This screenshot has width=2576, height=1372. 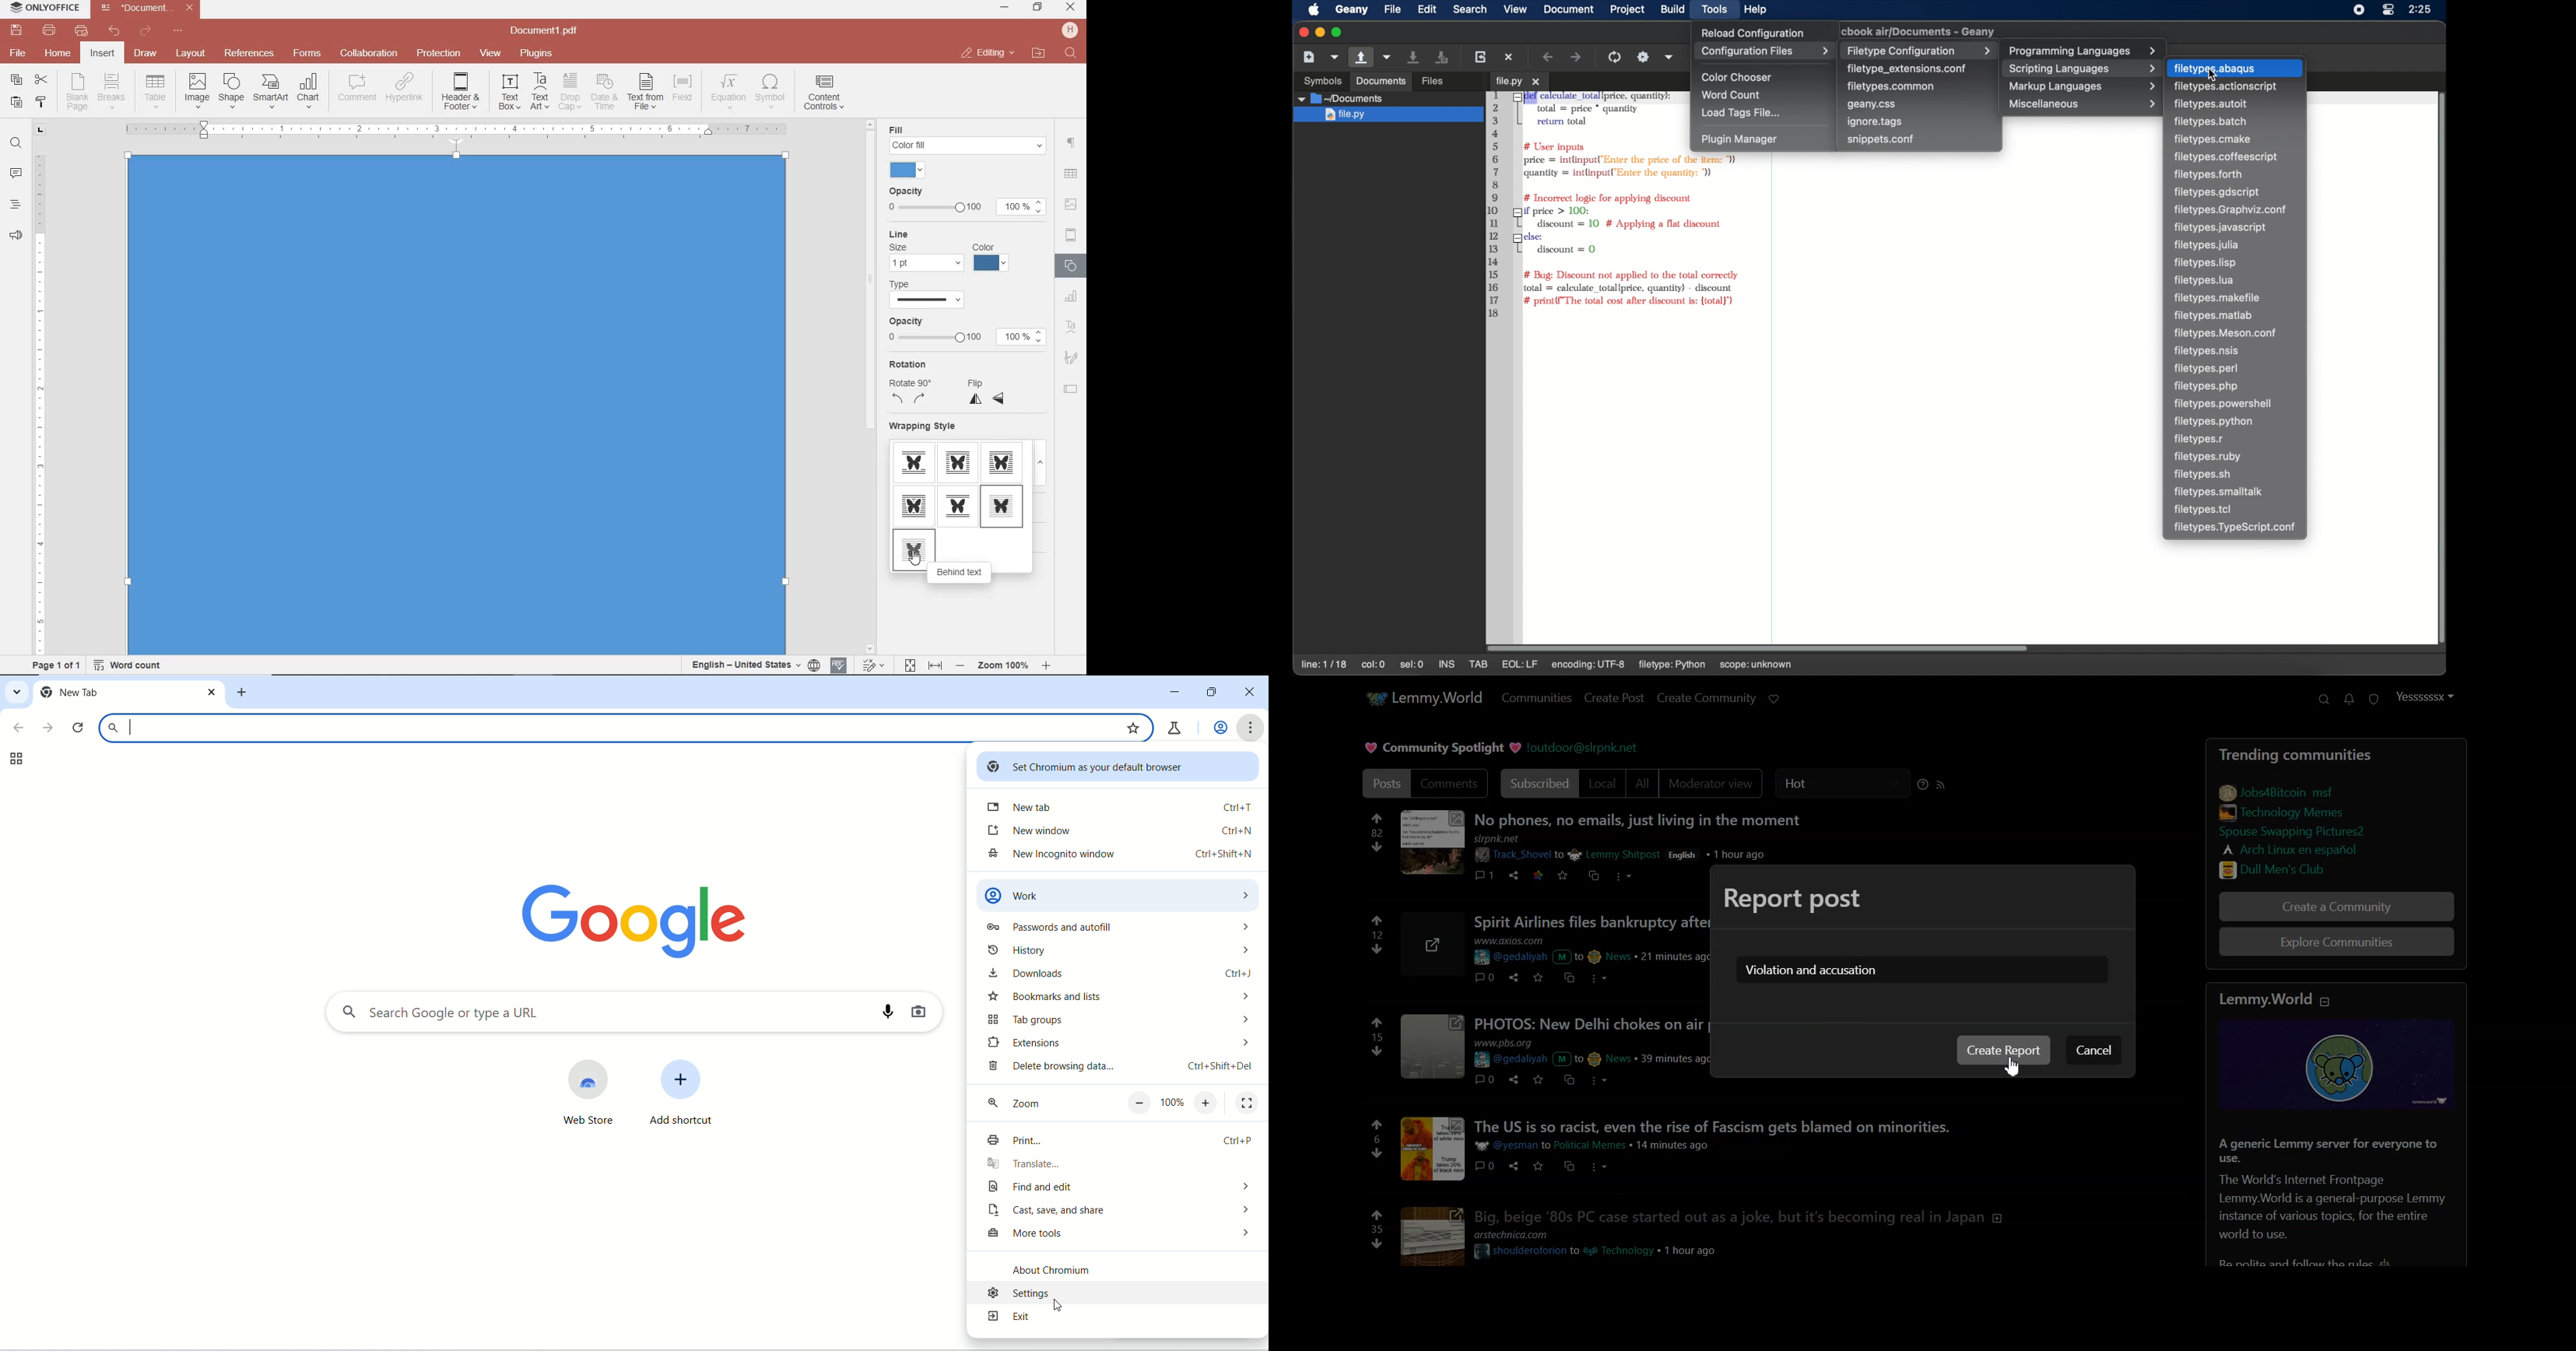 I want to click on insert drop down, so click(x=159, y=90).